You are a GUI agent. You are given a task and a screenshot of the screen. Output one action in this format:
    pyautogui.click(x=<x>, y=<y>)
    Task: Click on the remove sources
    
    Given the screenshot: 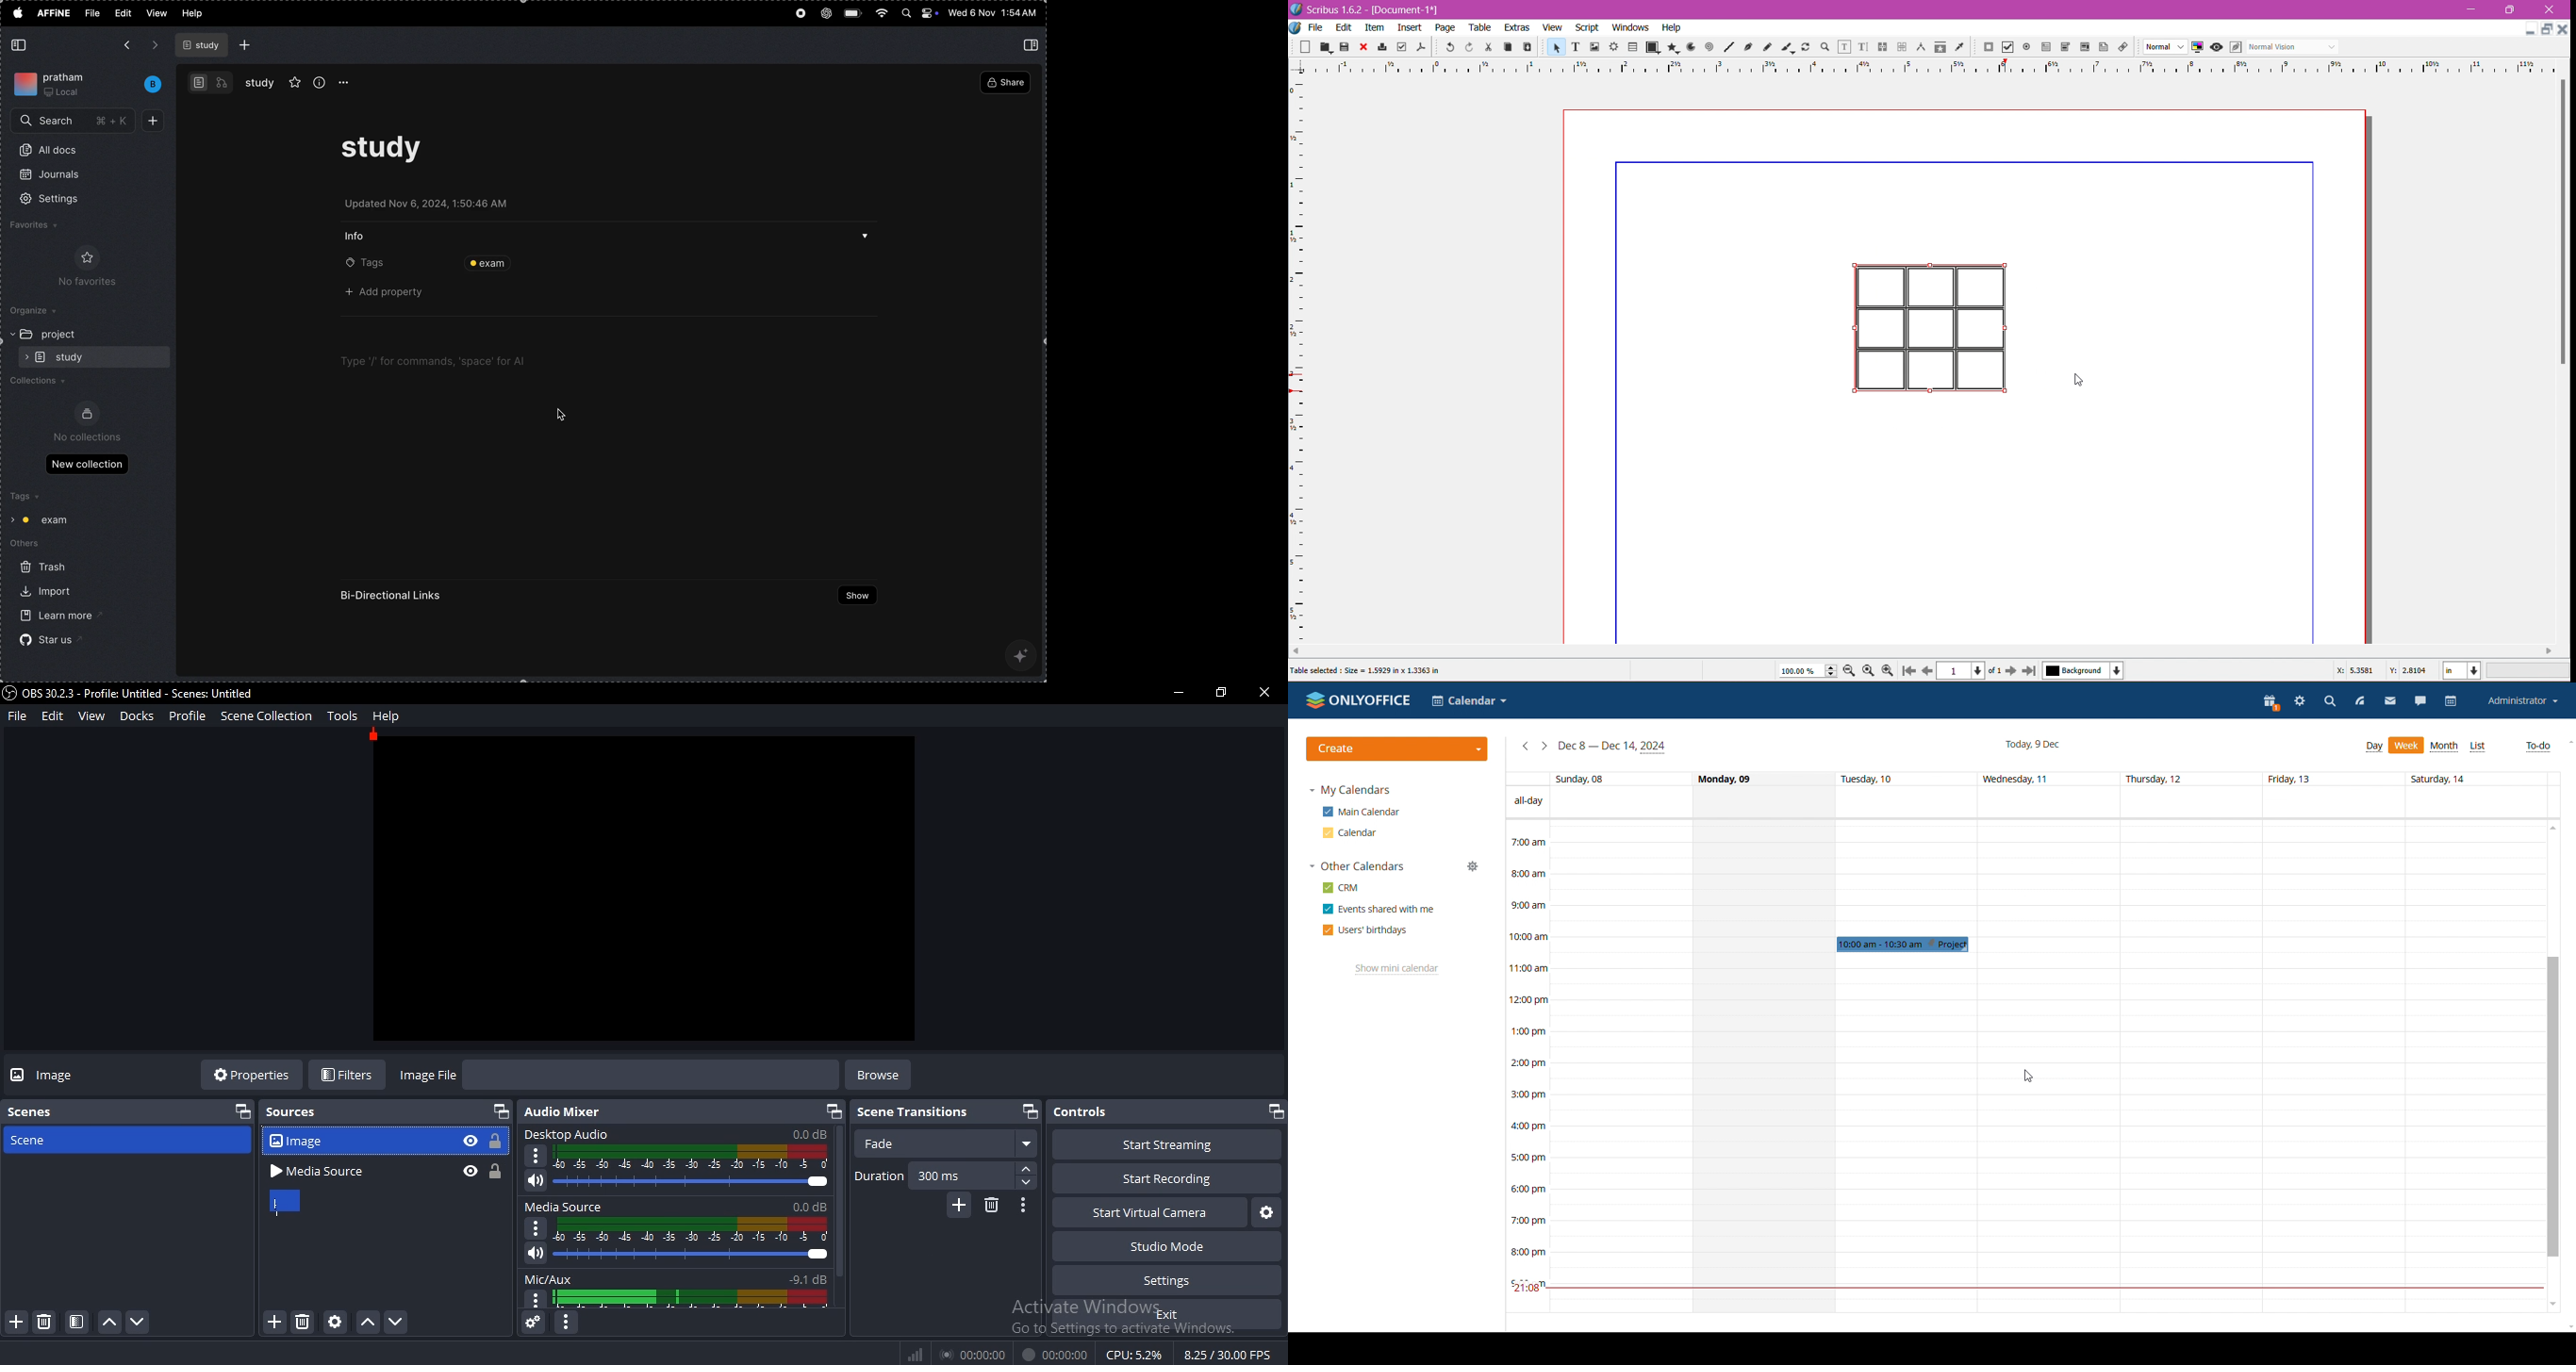 What is the action you would take?
    pyautogui.click(x=300, y=1323)
    